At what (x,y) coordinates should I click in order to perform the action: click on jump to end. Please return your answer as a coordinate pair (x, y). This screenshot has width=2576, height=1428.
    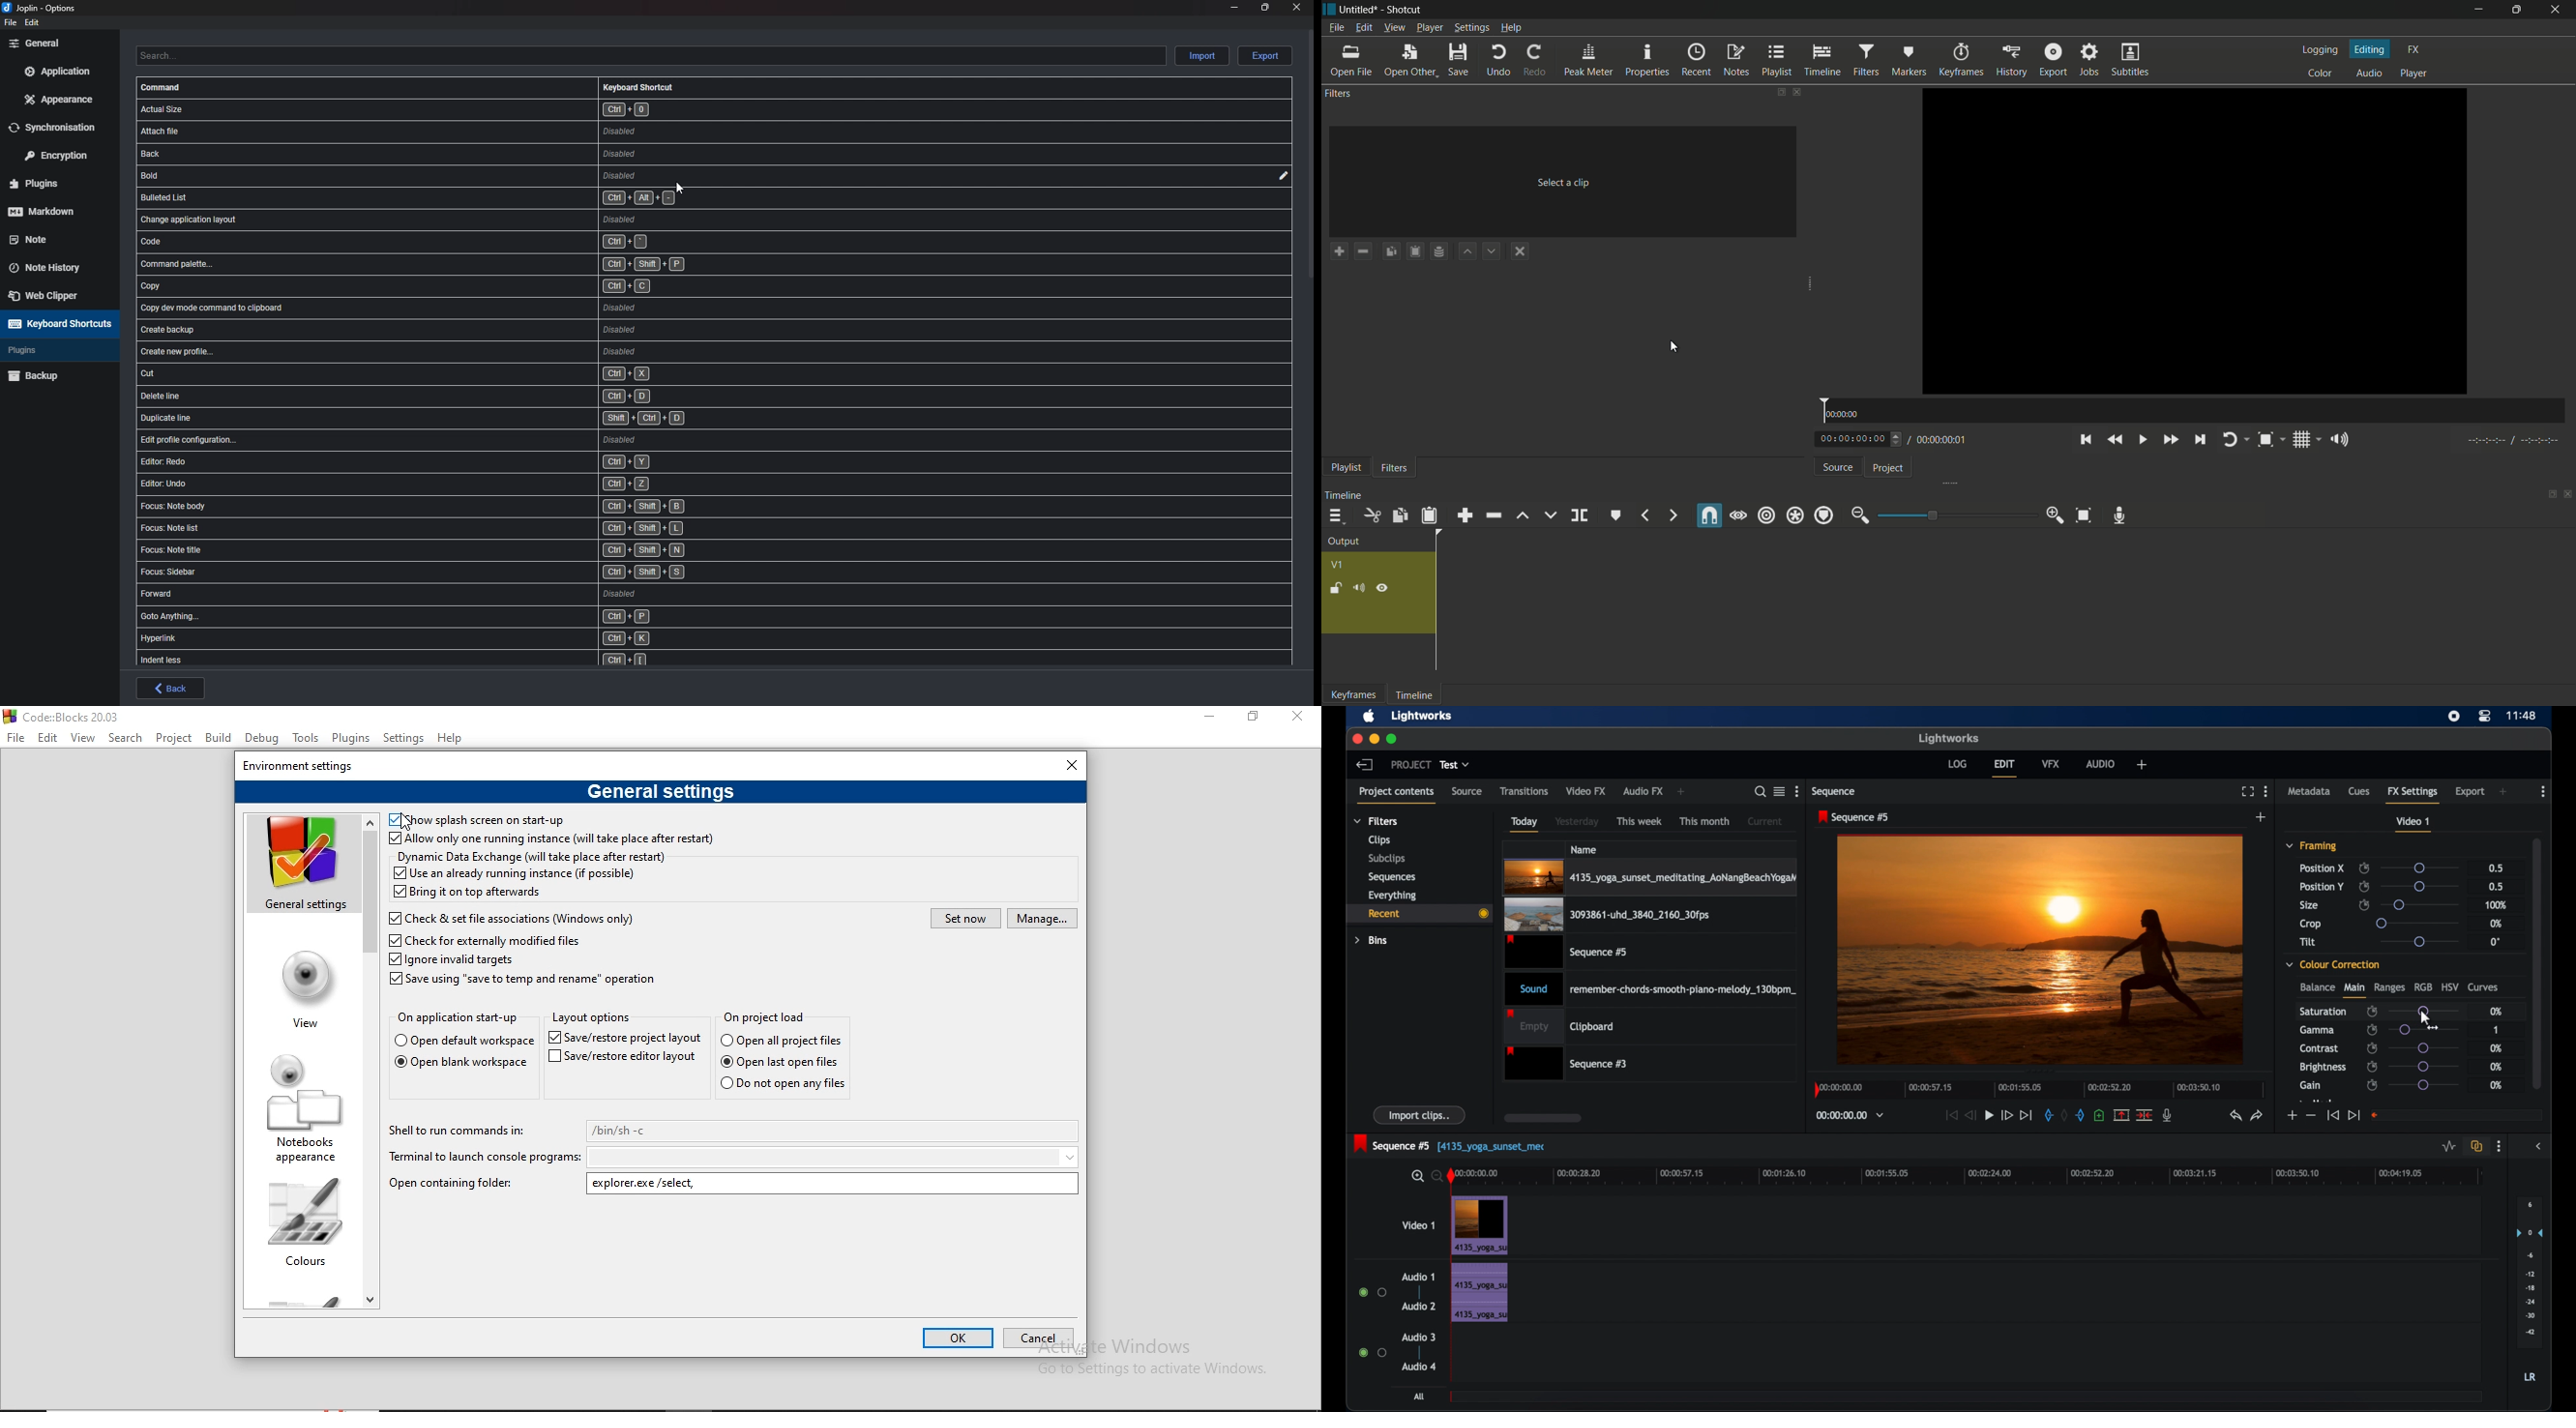
    Looking at the image, I should click on (2027, 1115).